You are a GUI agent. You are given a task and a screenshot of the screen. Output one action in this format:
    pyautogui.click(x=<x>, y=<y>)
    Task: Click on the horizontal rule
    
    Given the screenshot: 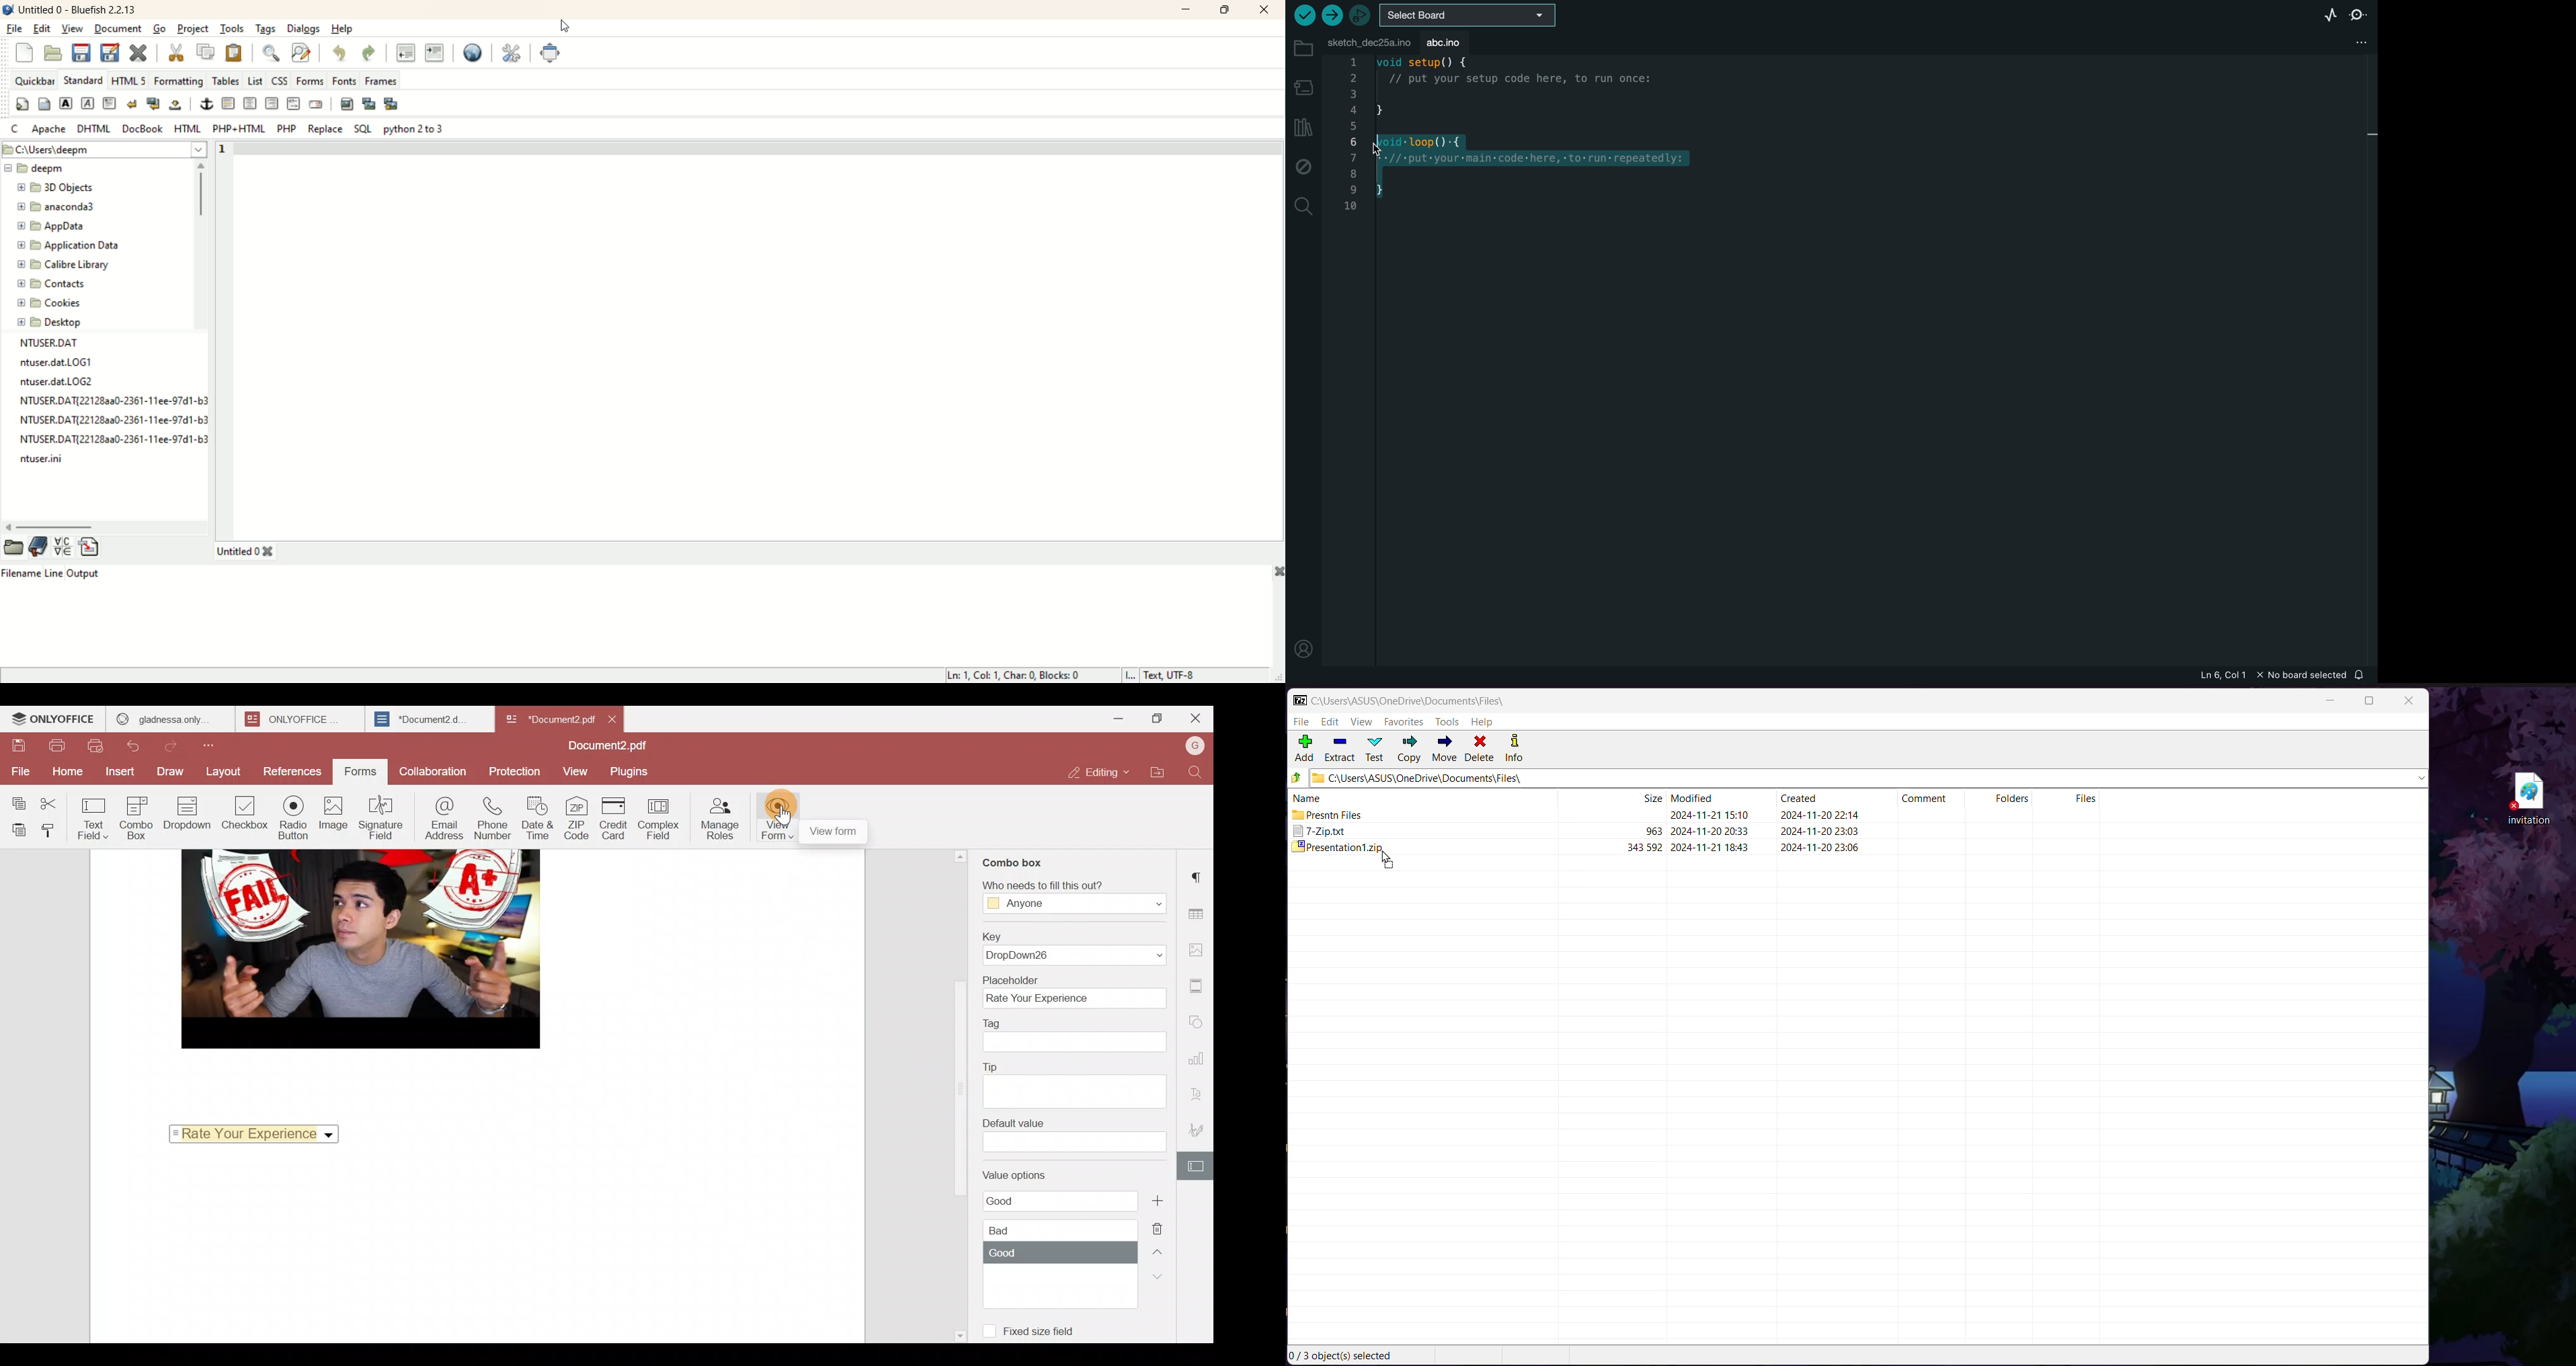 What is the action you would take?
    pyautogui.click(x=228, y=103)
    